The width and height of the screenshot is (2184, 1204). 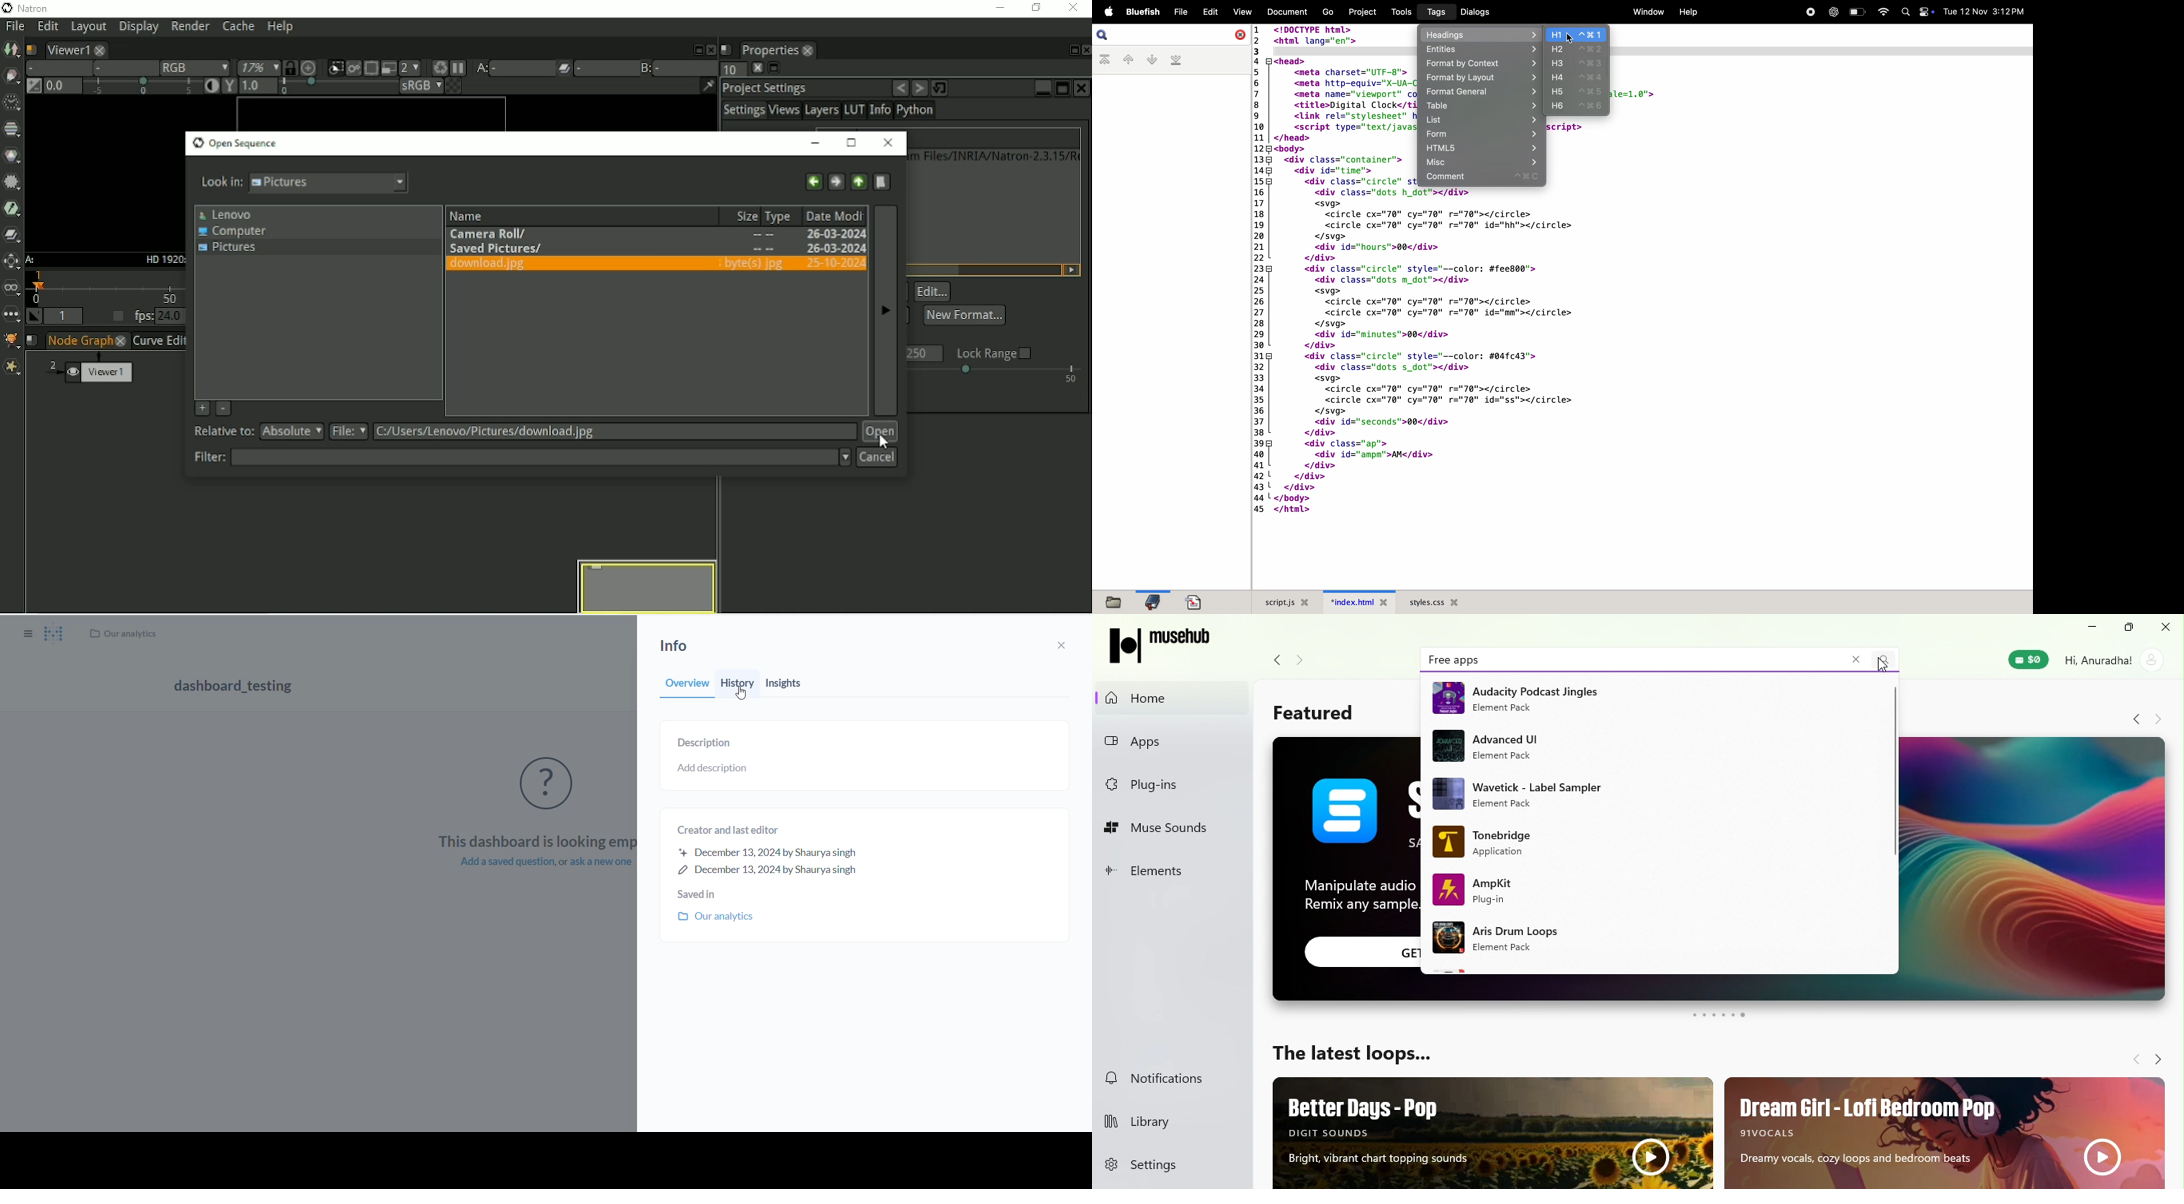 What do you see at coordinates (1166, 644) in the screenshot?
I see `MuseHub` at bounding box center [1166, 644].